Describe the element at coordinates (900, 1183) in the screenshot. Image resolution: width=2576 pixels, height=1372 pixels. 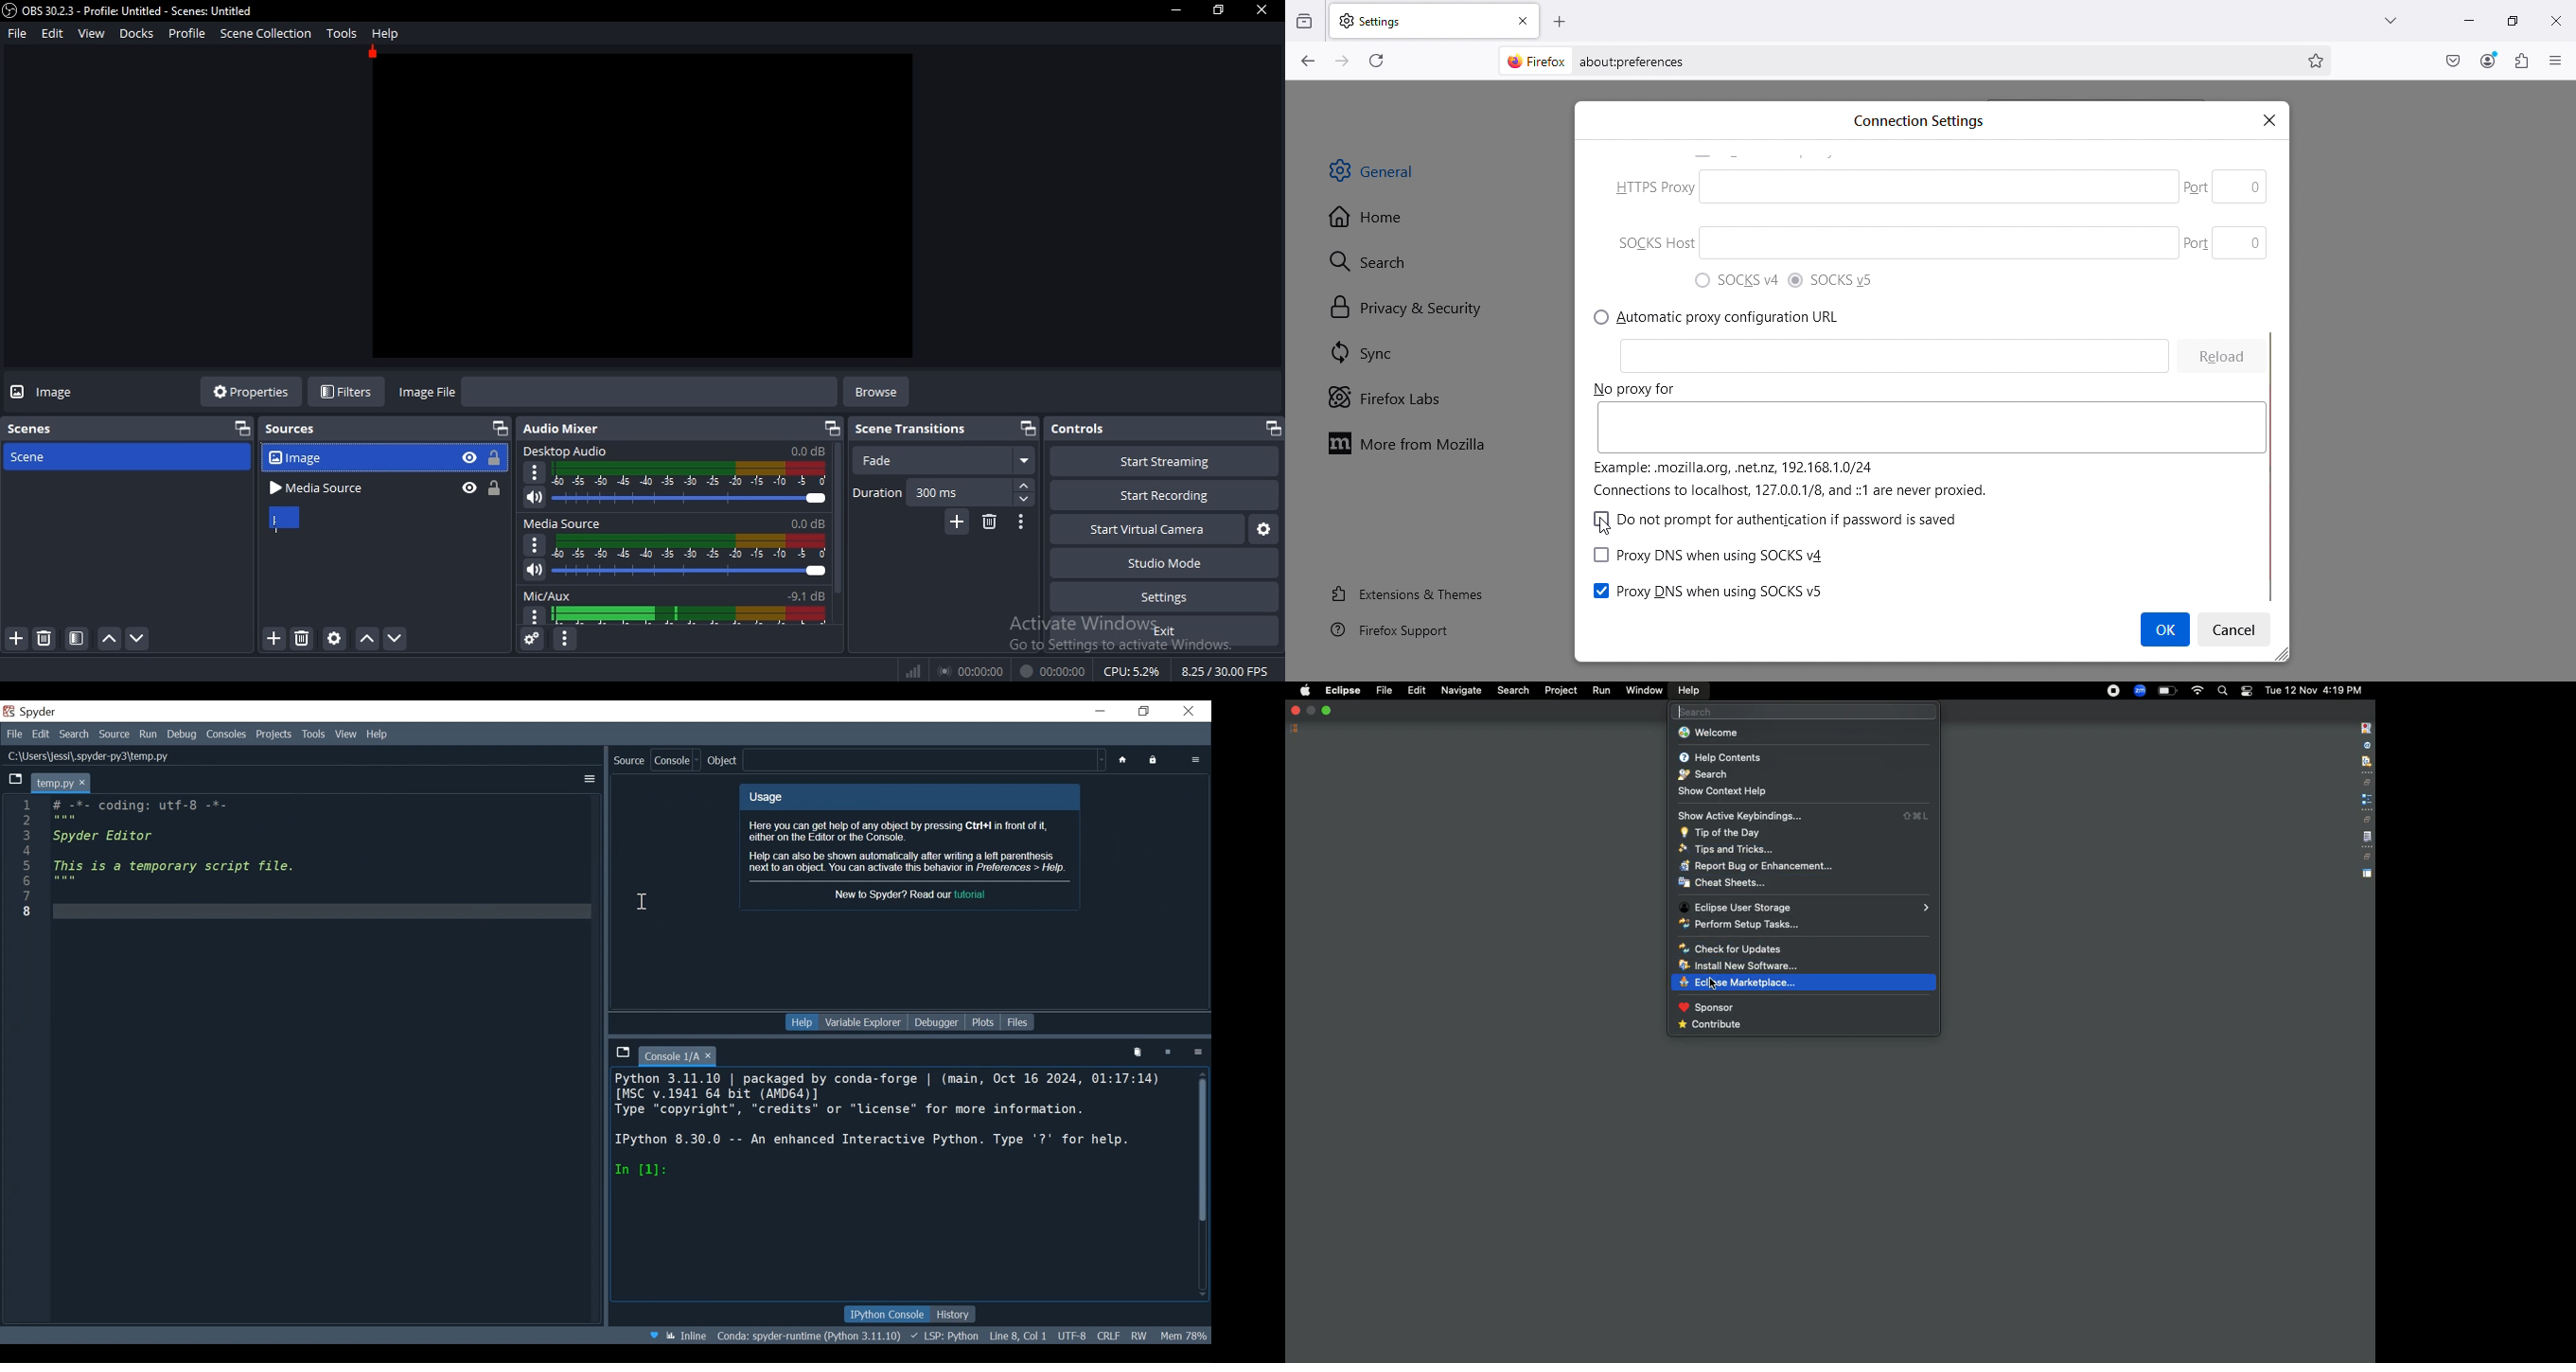
I see `Python 3.11.10 | packaged by conda-forge | (main, Oct 16 2024, 01:17:14) [MSC v.1941 64 bit (AMD64)] Type "copyright", "credits" or "license" for more information.  IPython 8.30.0 -- An enhanced Interactive Python. Type '?' for help.` at that location.